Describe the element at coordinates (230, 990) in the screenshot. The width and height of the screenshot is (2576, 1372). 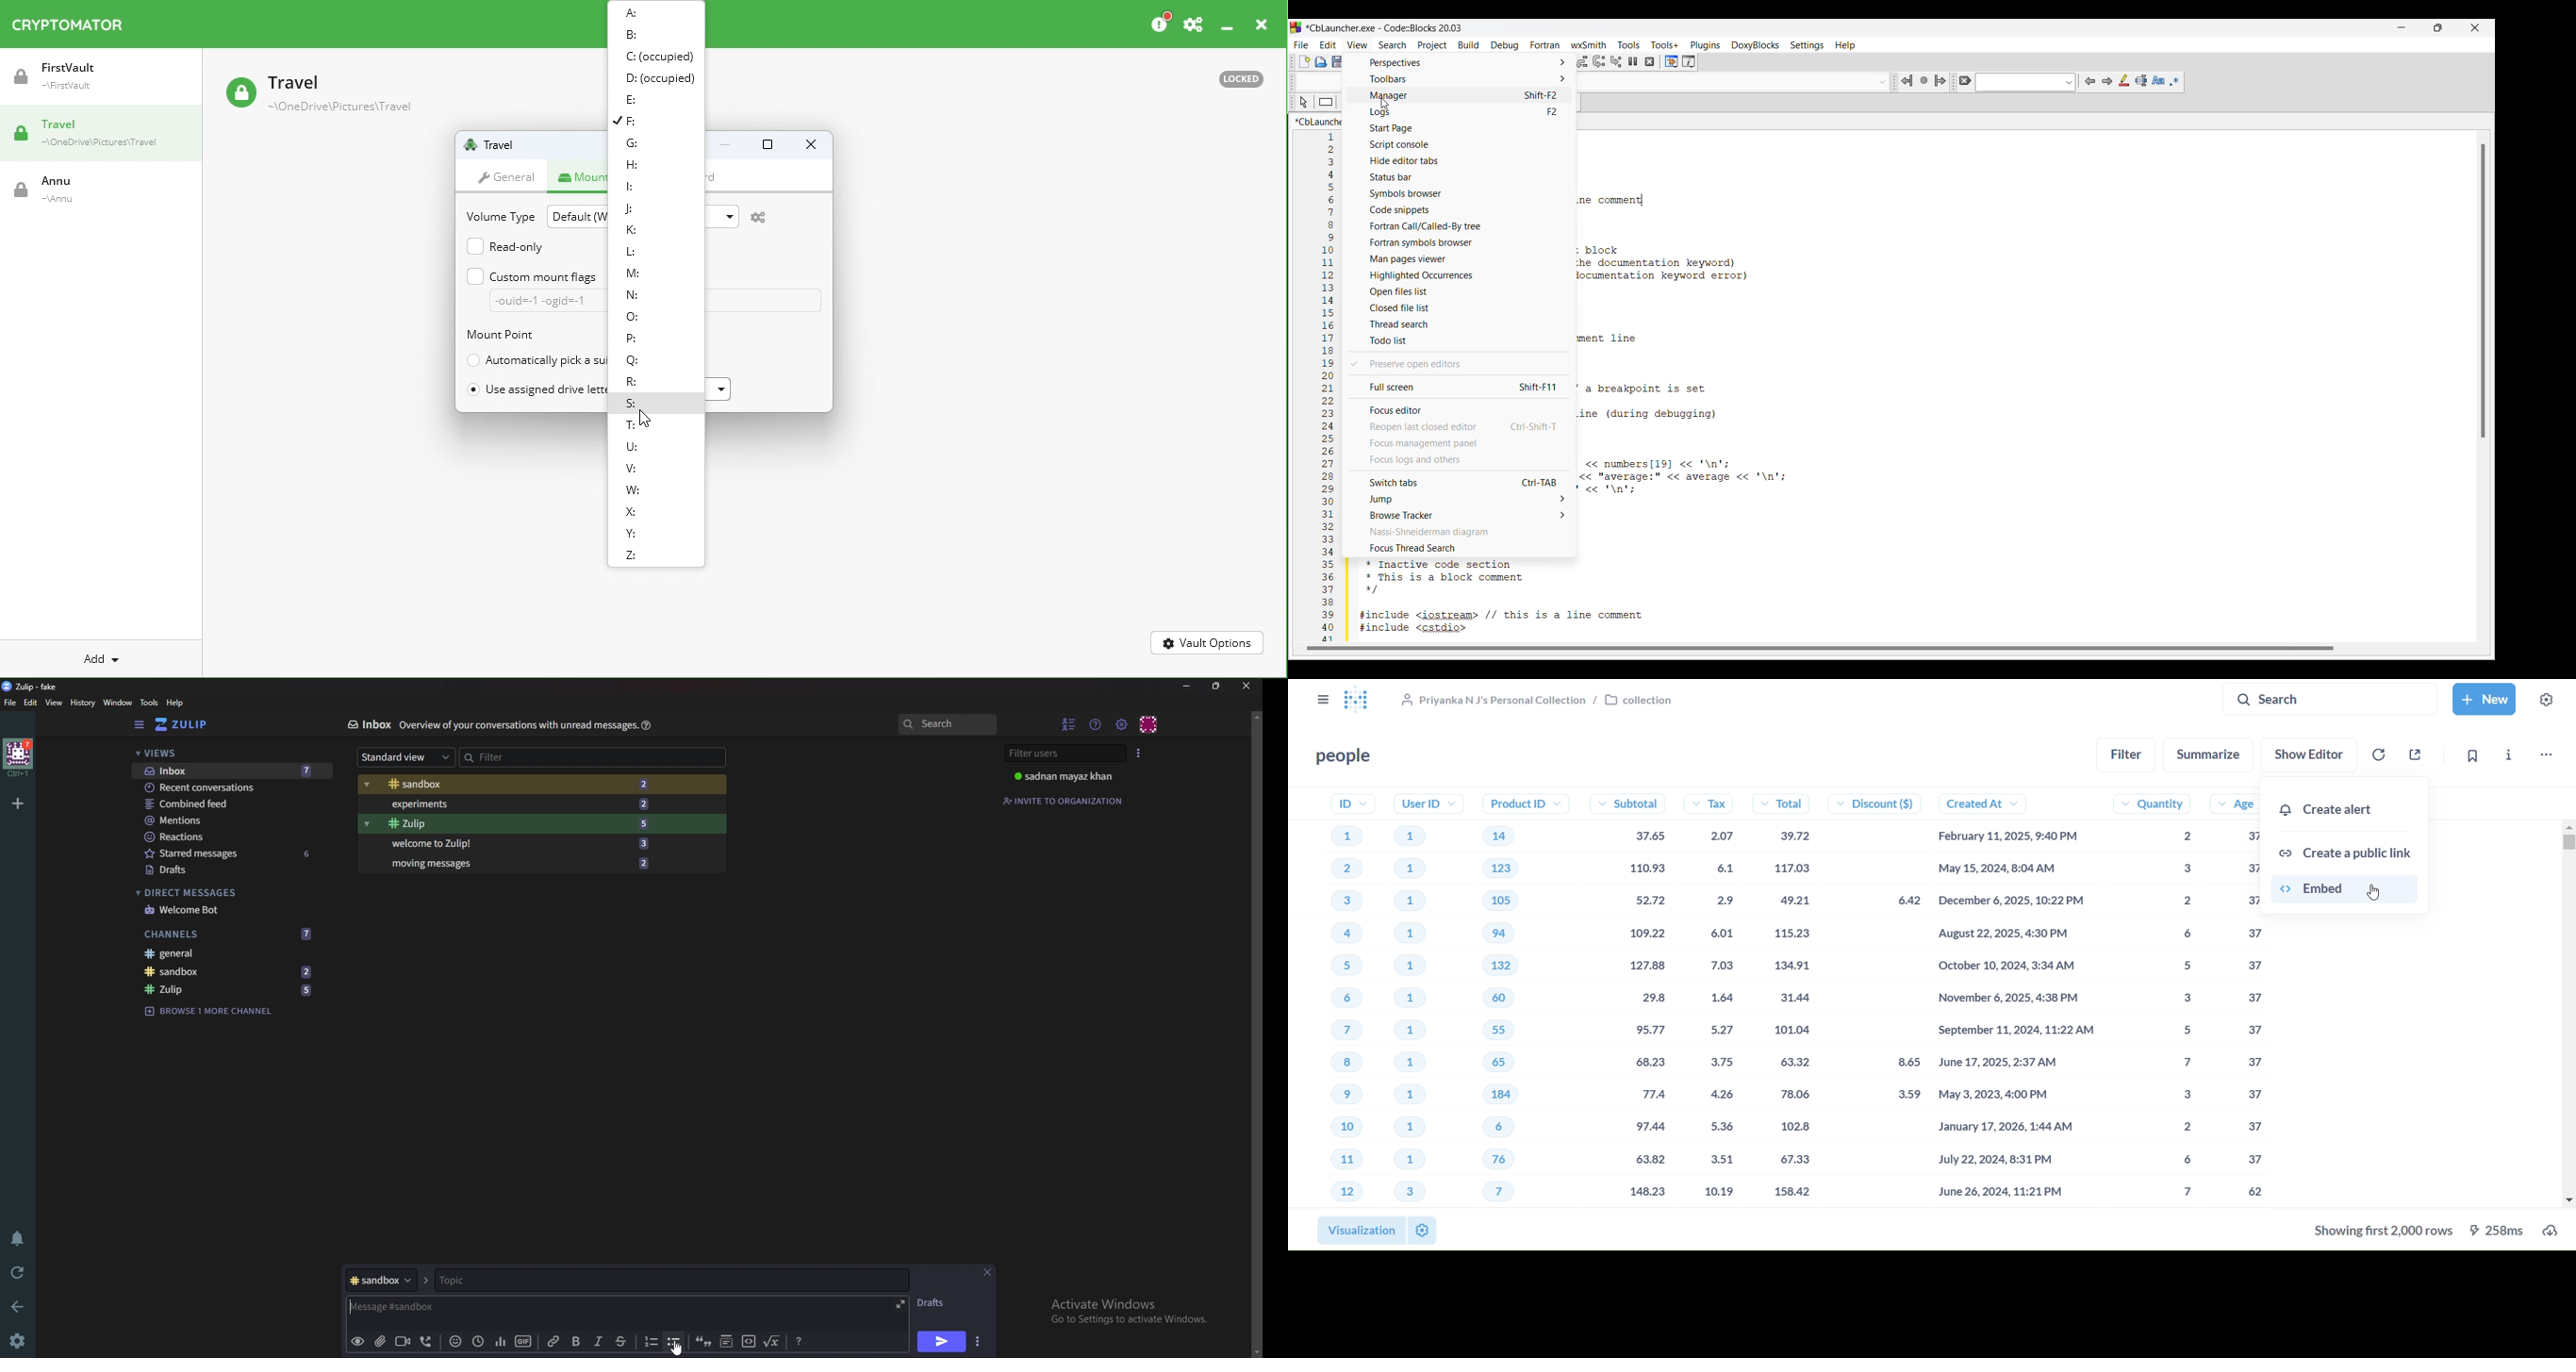
I see `Zulip` at that location.